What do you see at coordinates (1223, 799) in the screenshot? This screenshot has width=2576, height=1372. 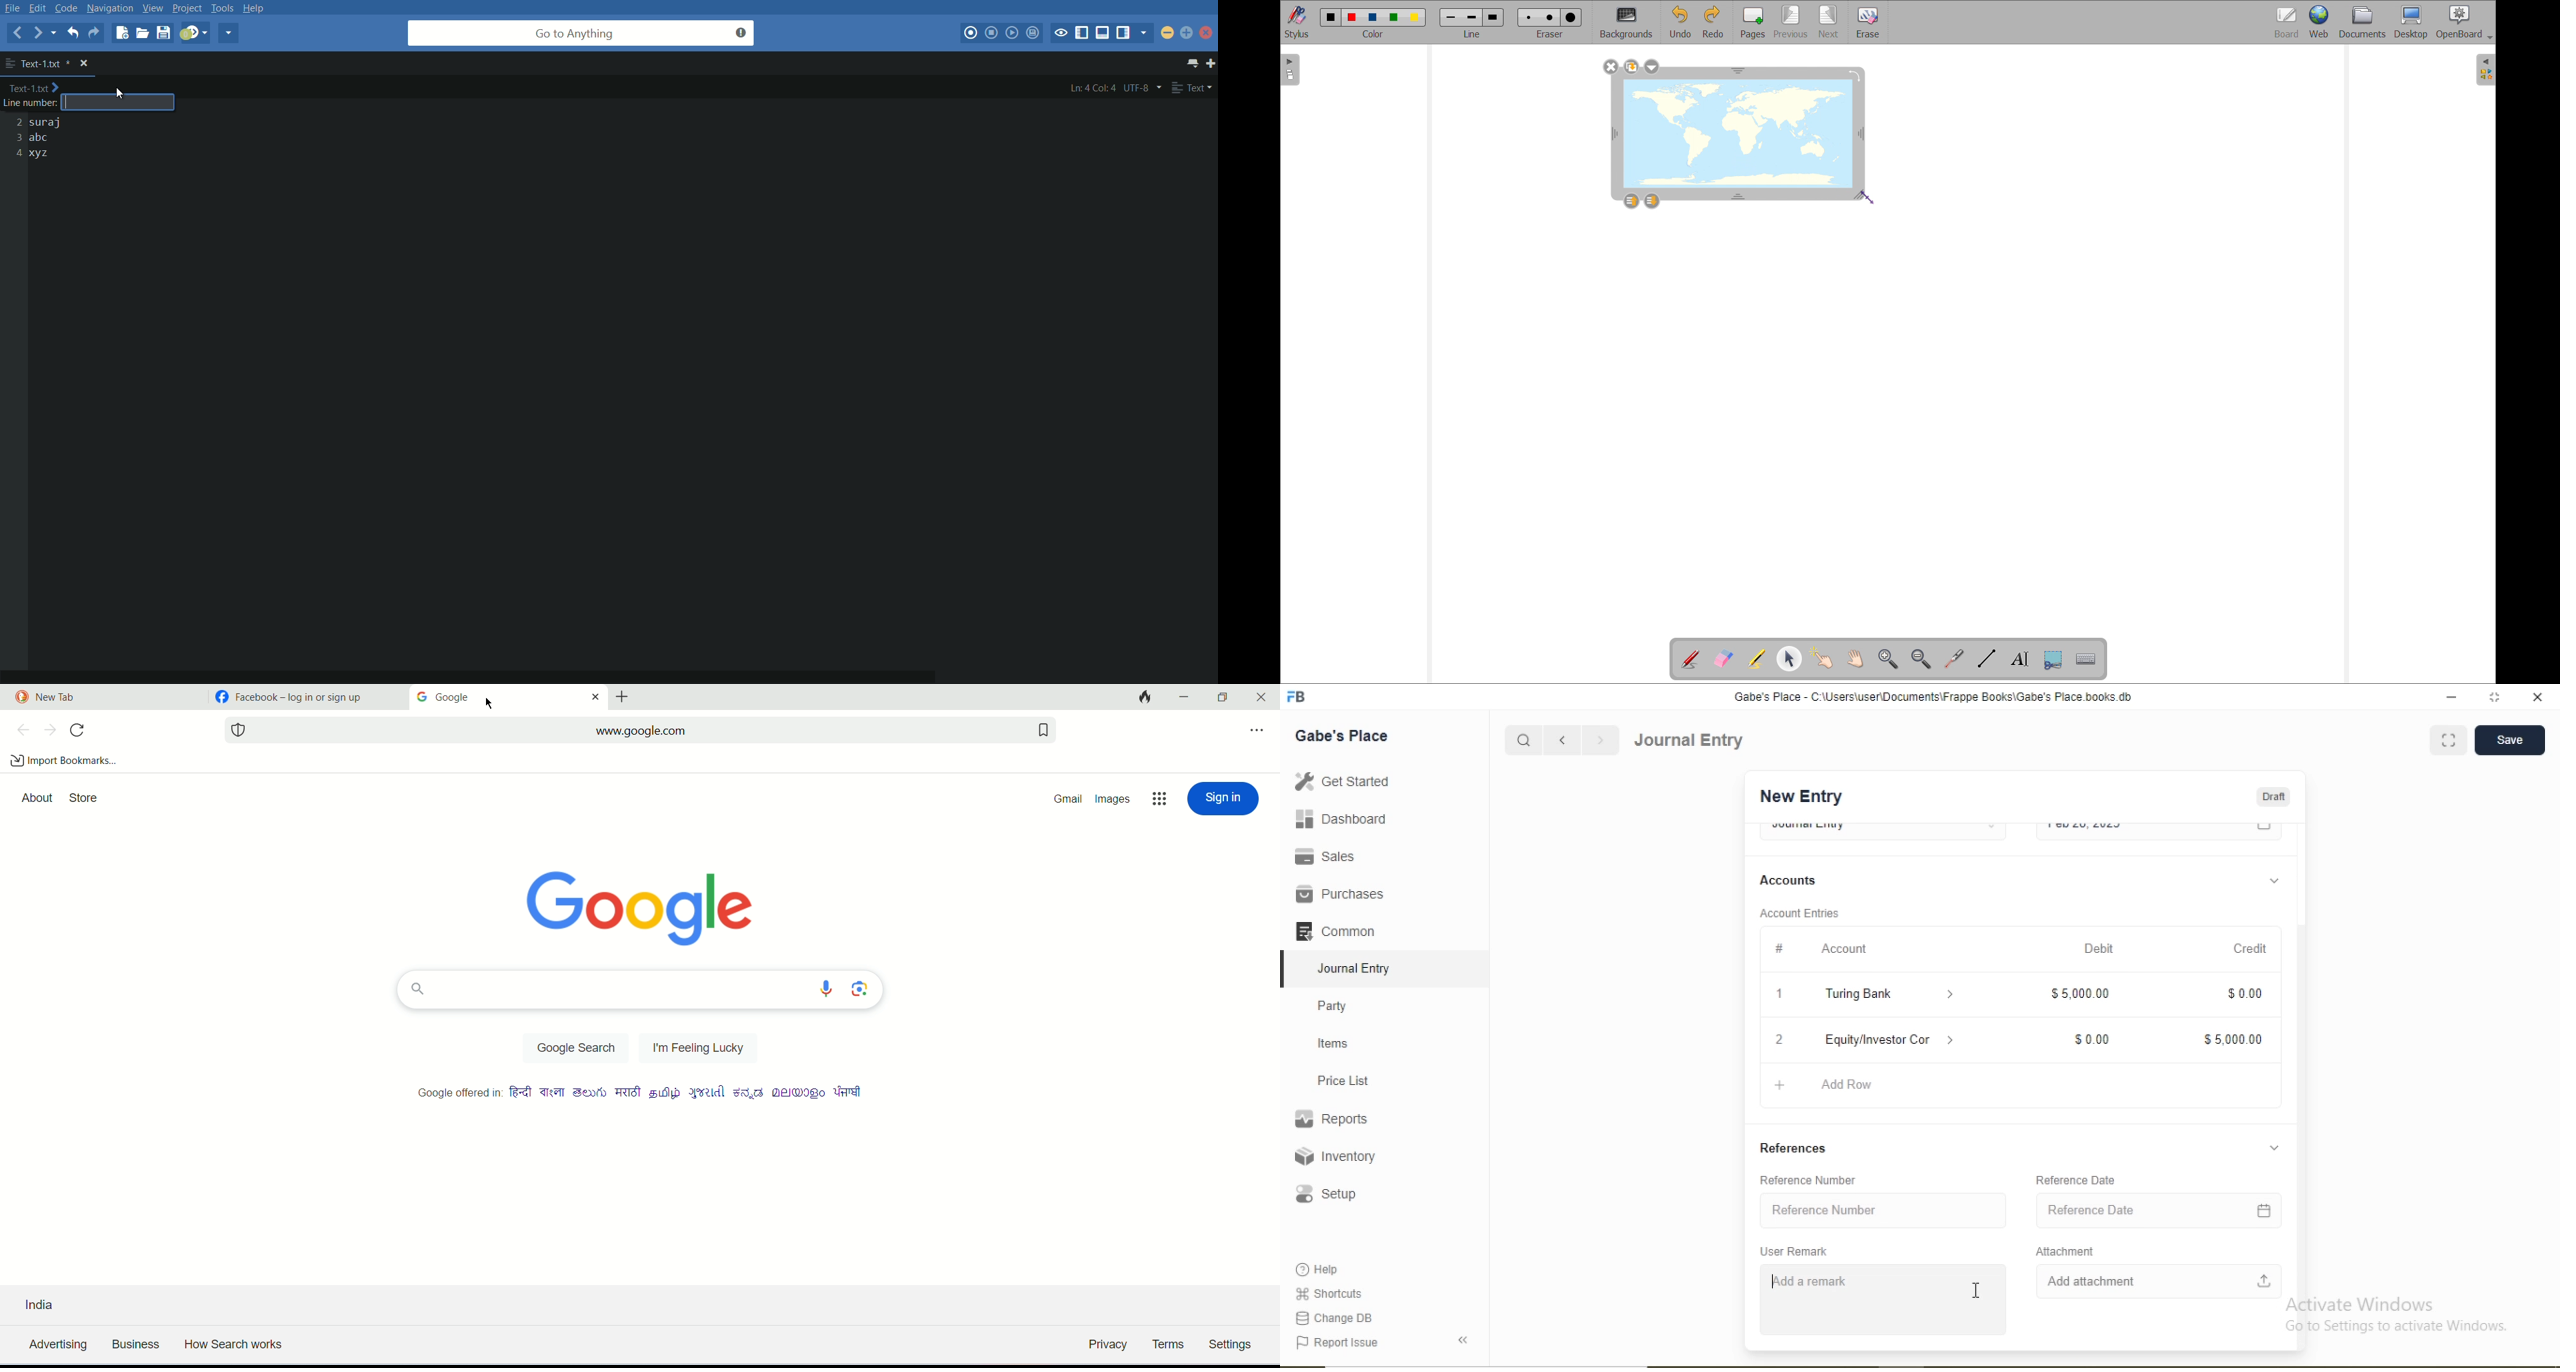 I see `sign in` at bounding box center [1223, 799].